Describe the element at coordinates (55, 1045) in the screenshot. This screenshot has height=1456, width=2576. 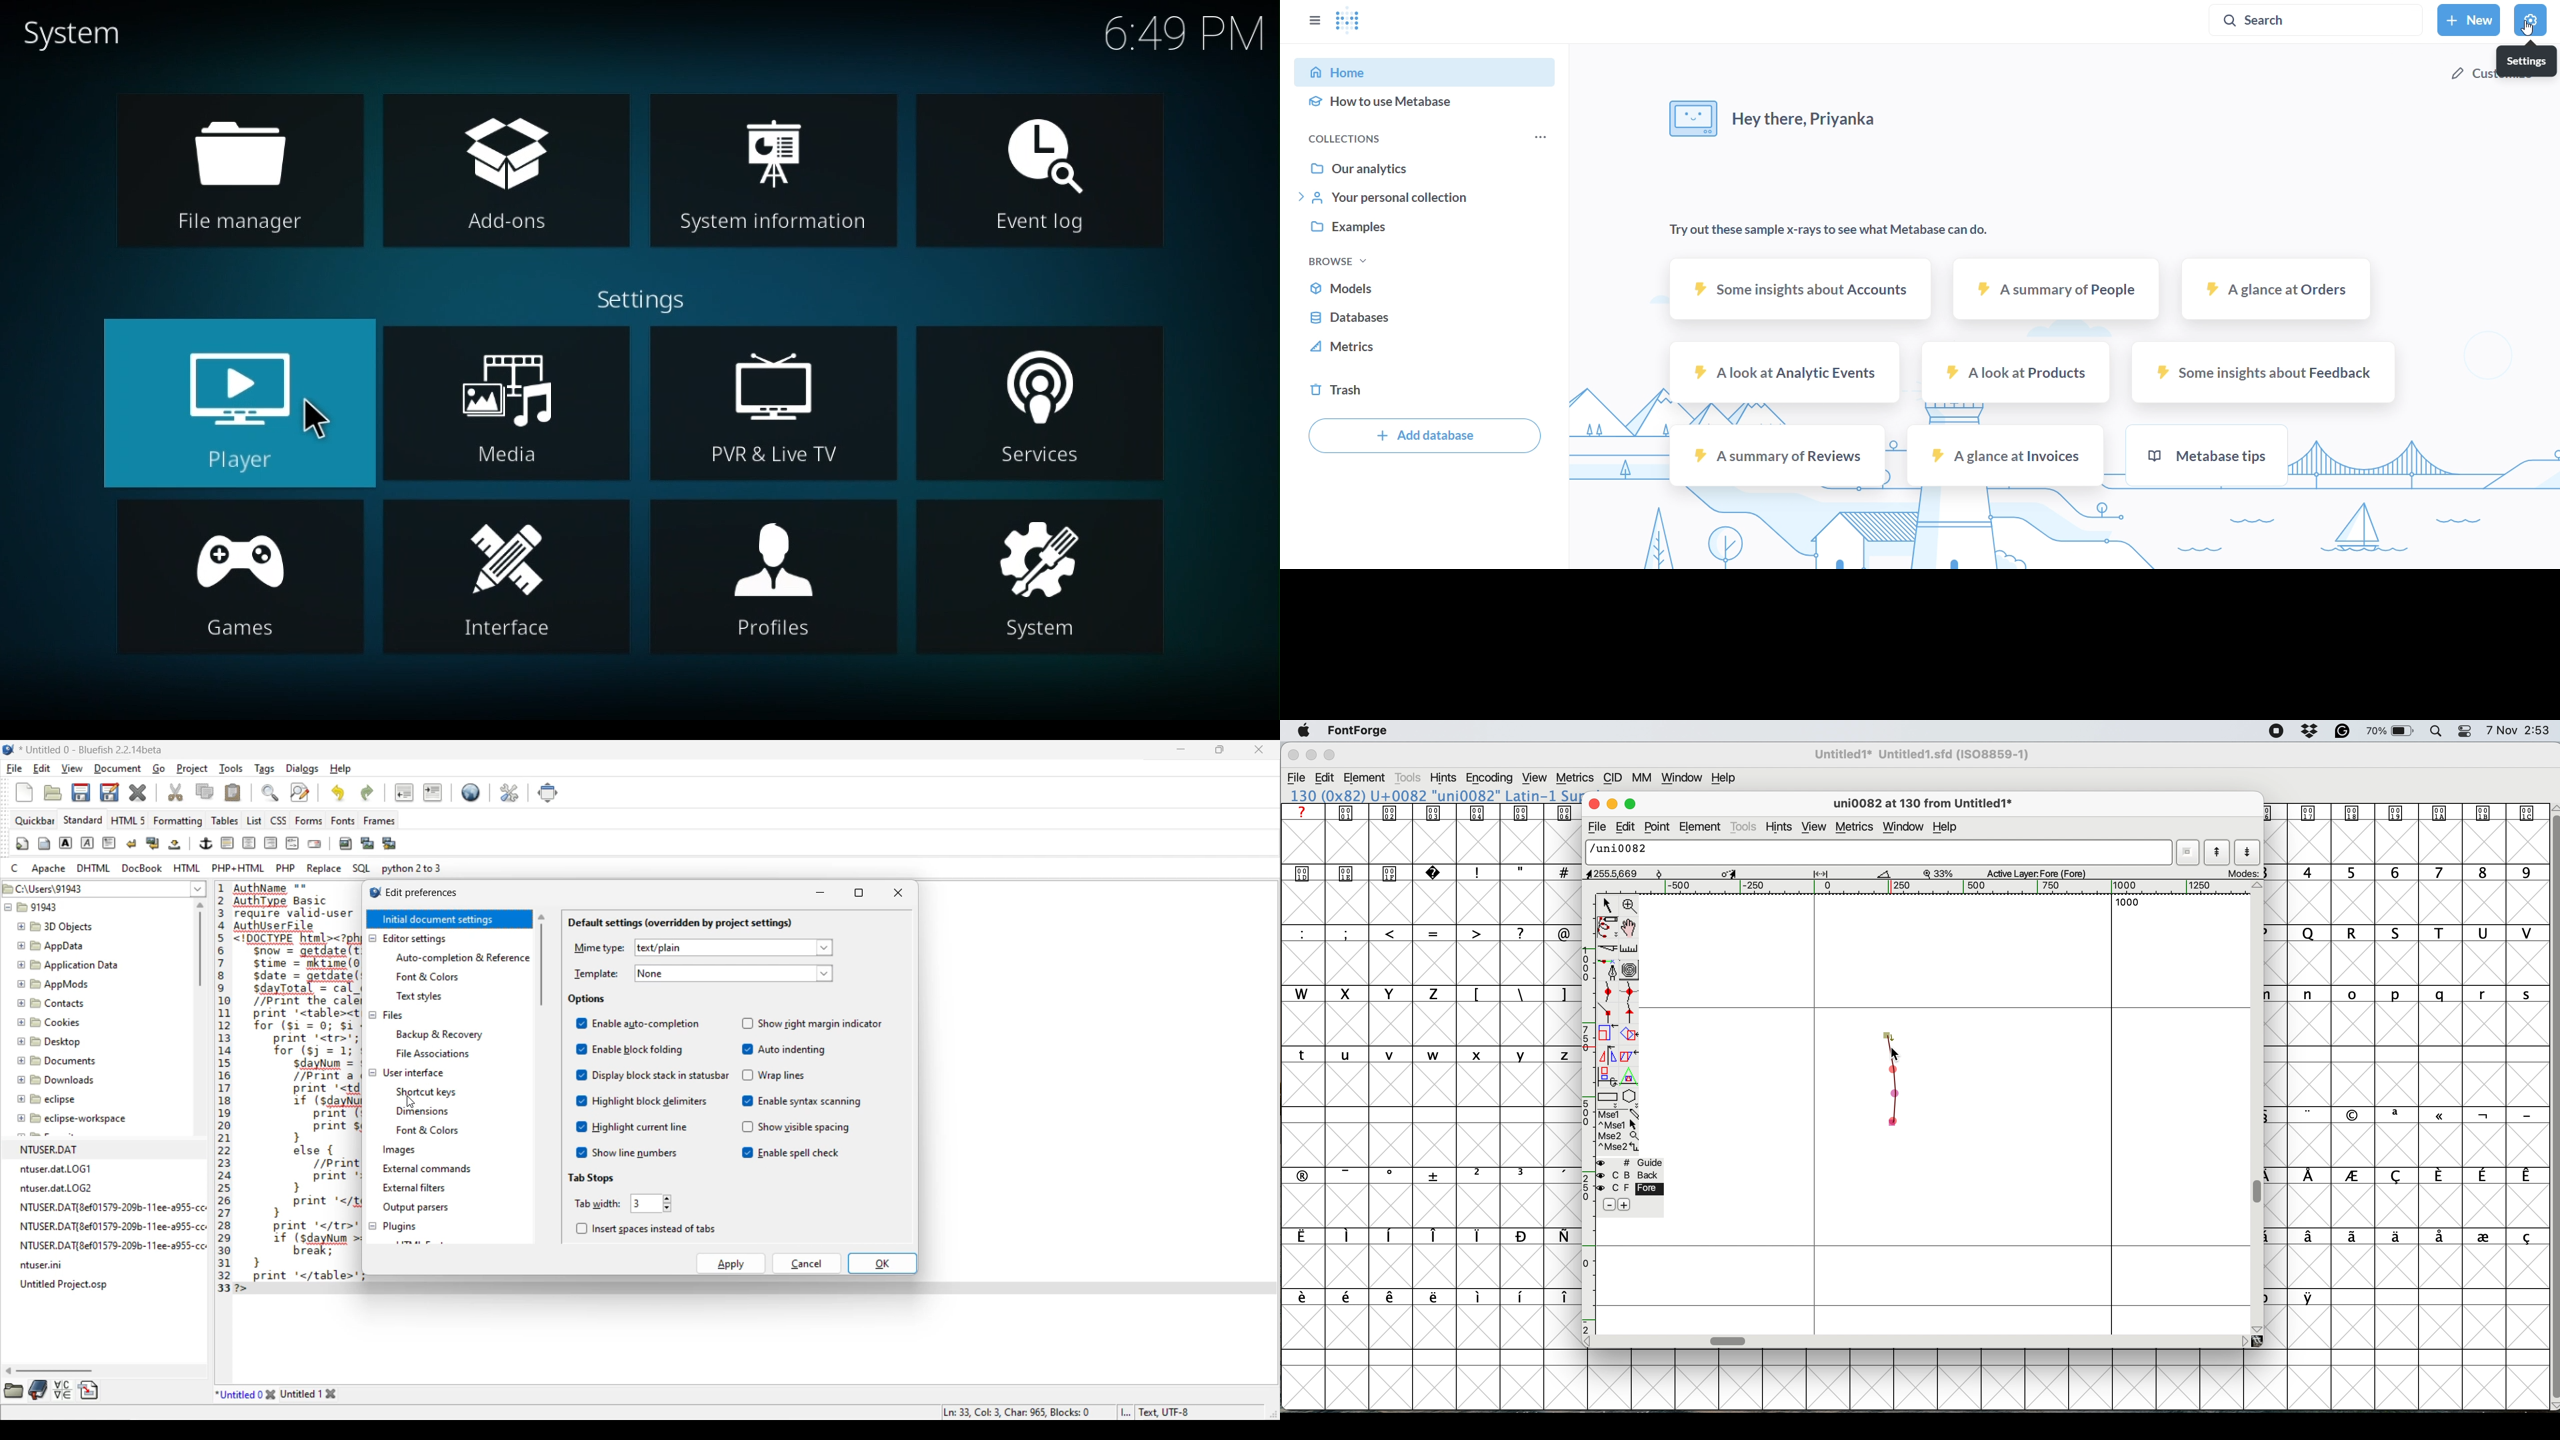
I see `ED Desktop` at that location.